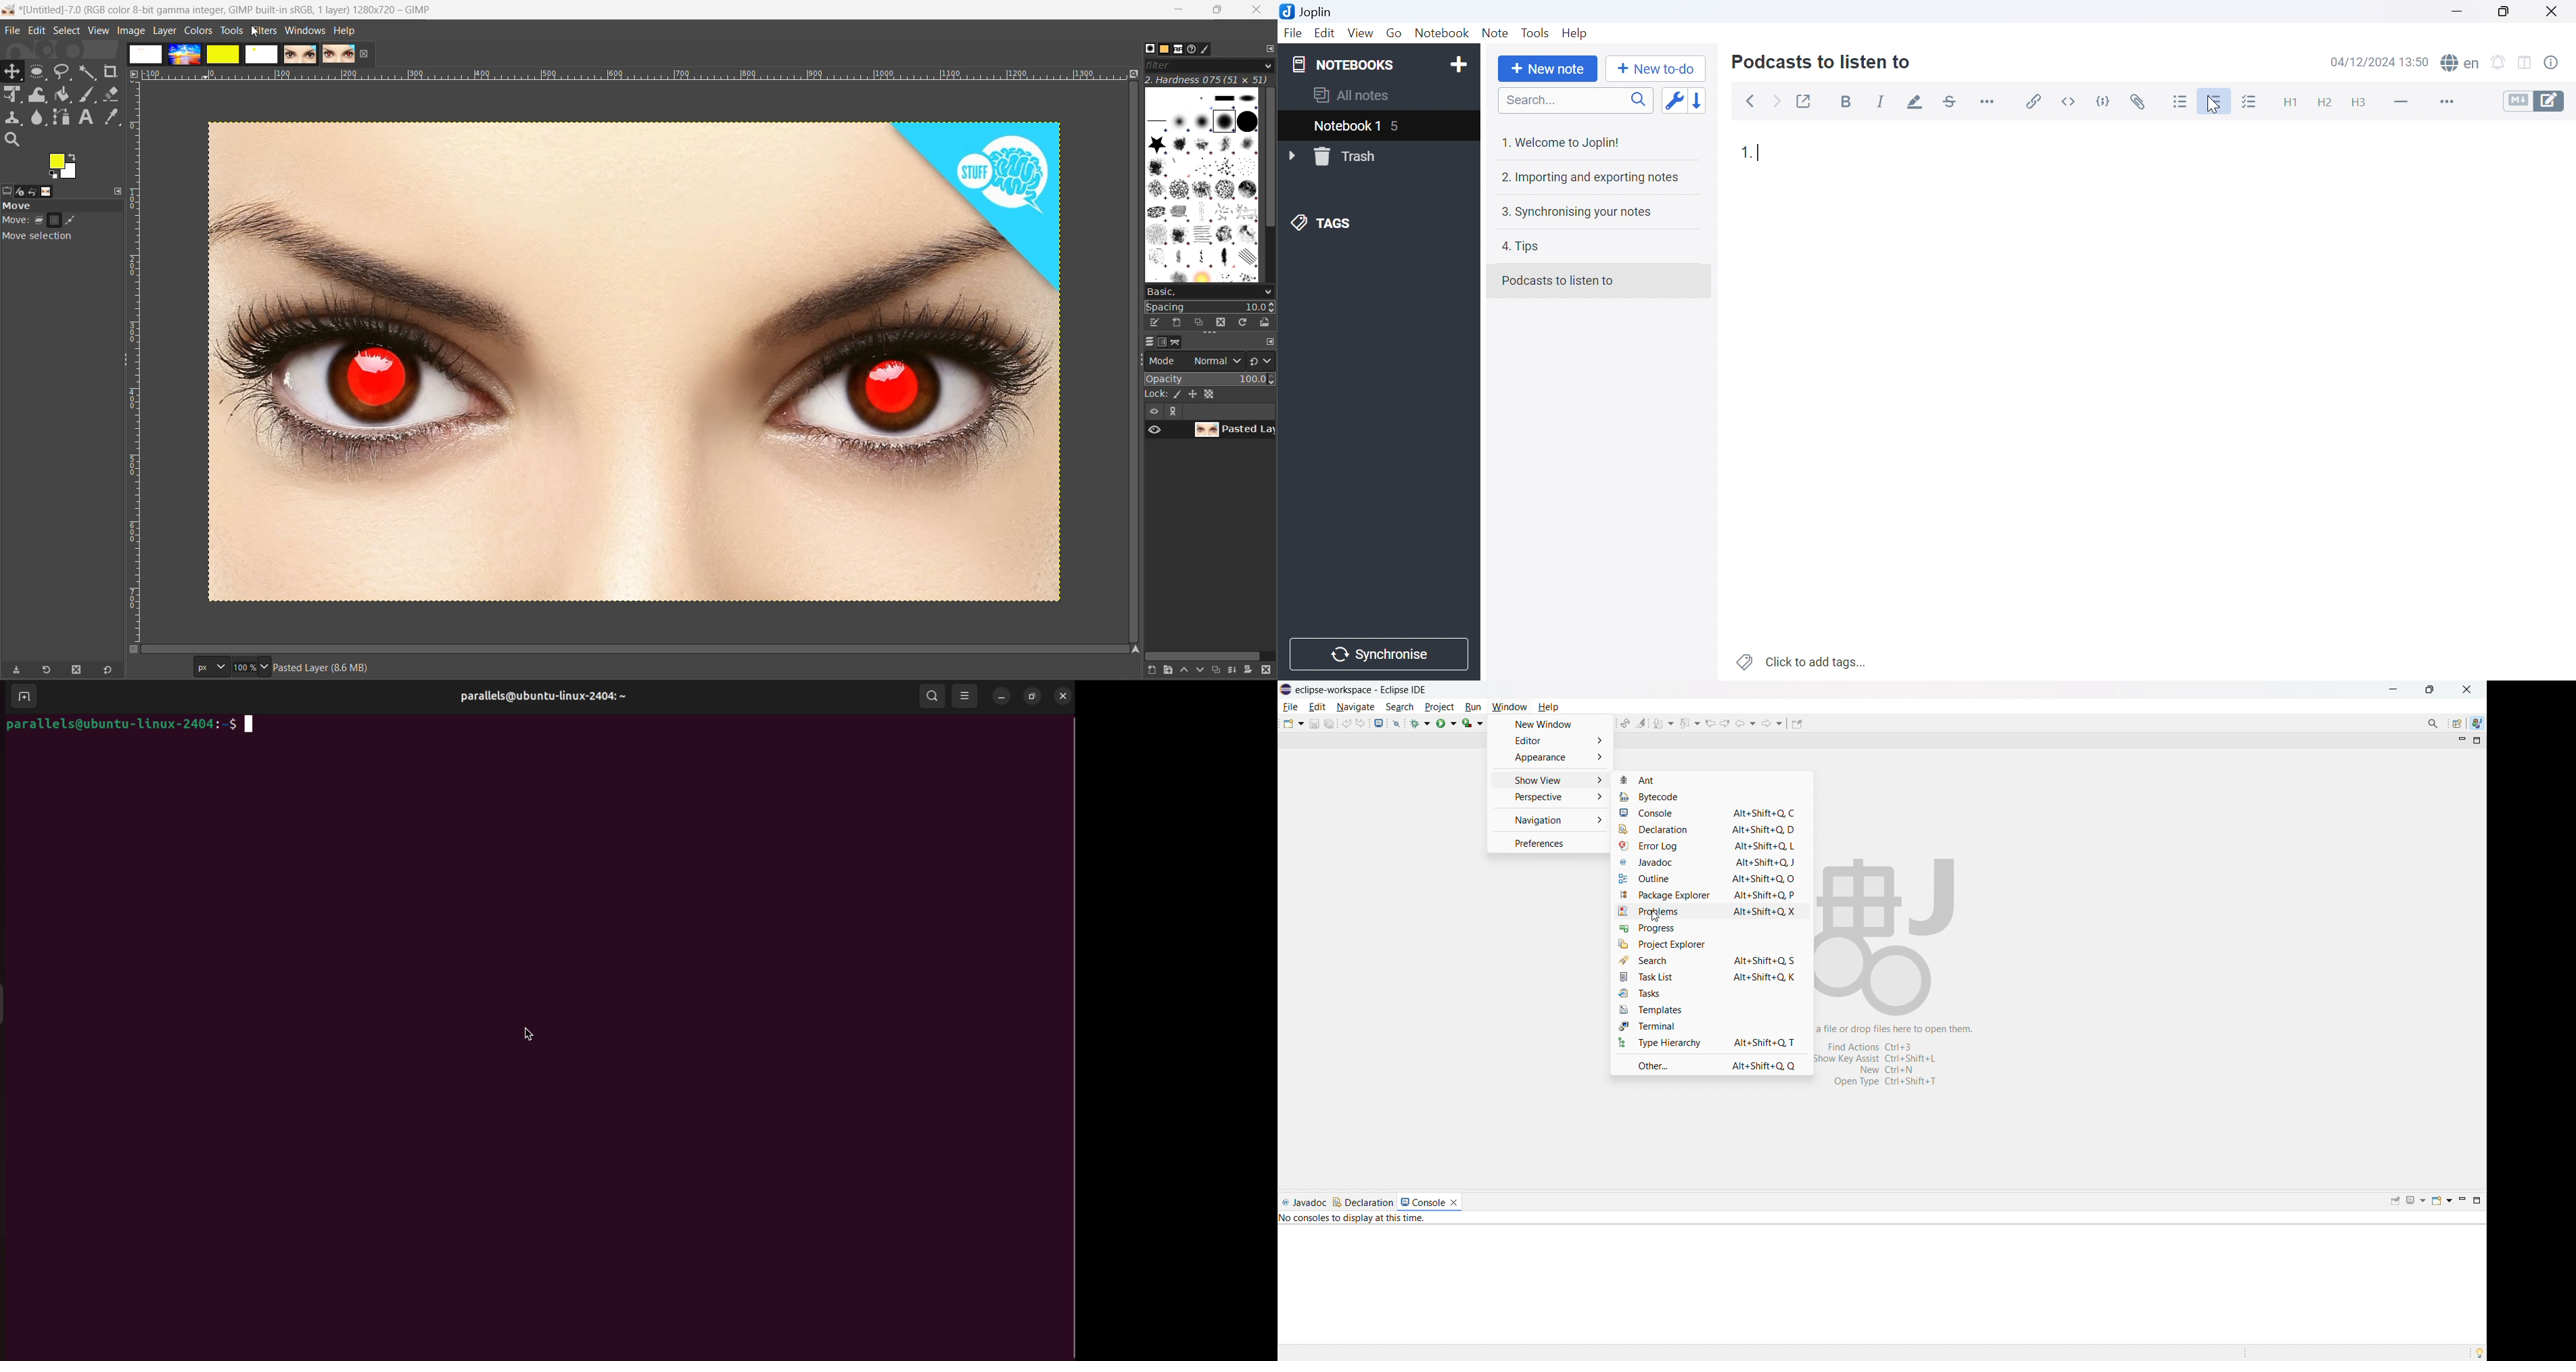 The width and height of the screenshot is (2576, 1372). What do you see at coordinates (2502, 10) in the screenshot?
I see `Restore Down` at bounding box center [2502, 10].